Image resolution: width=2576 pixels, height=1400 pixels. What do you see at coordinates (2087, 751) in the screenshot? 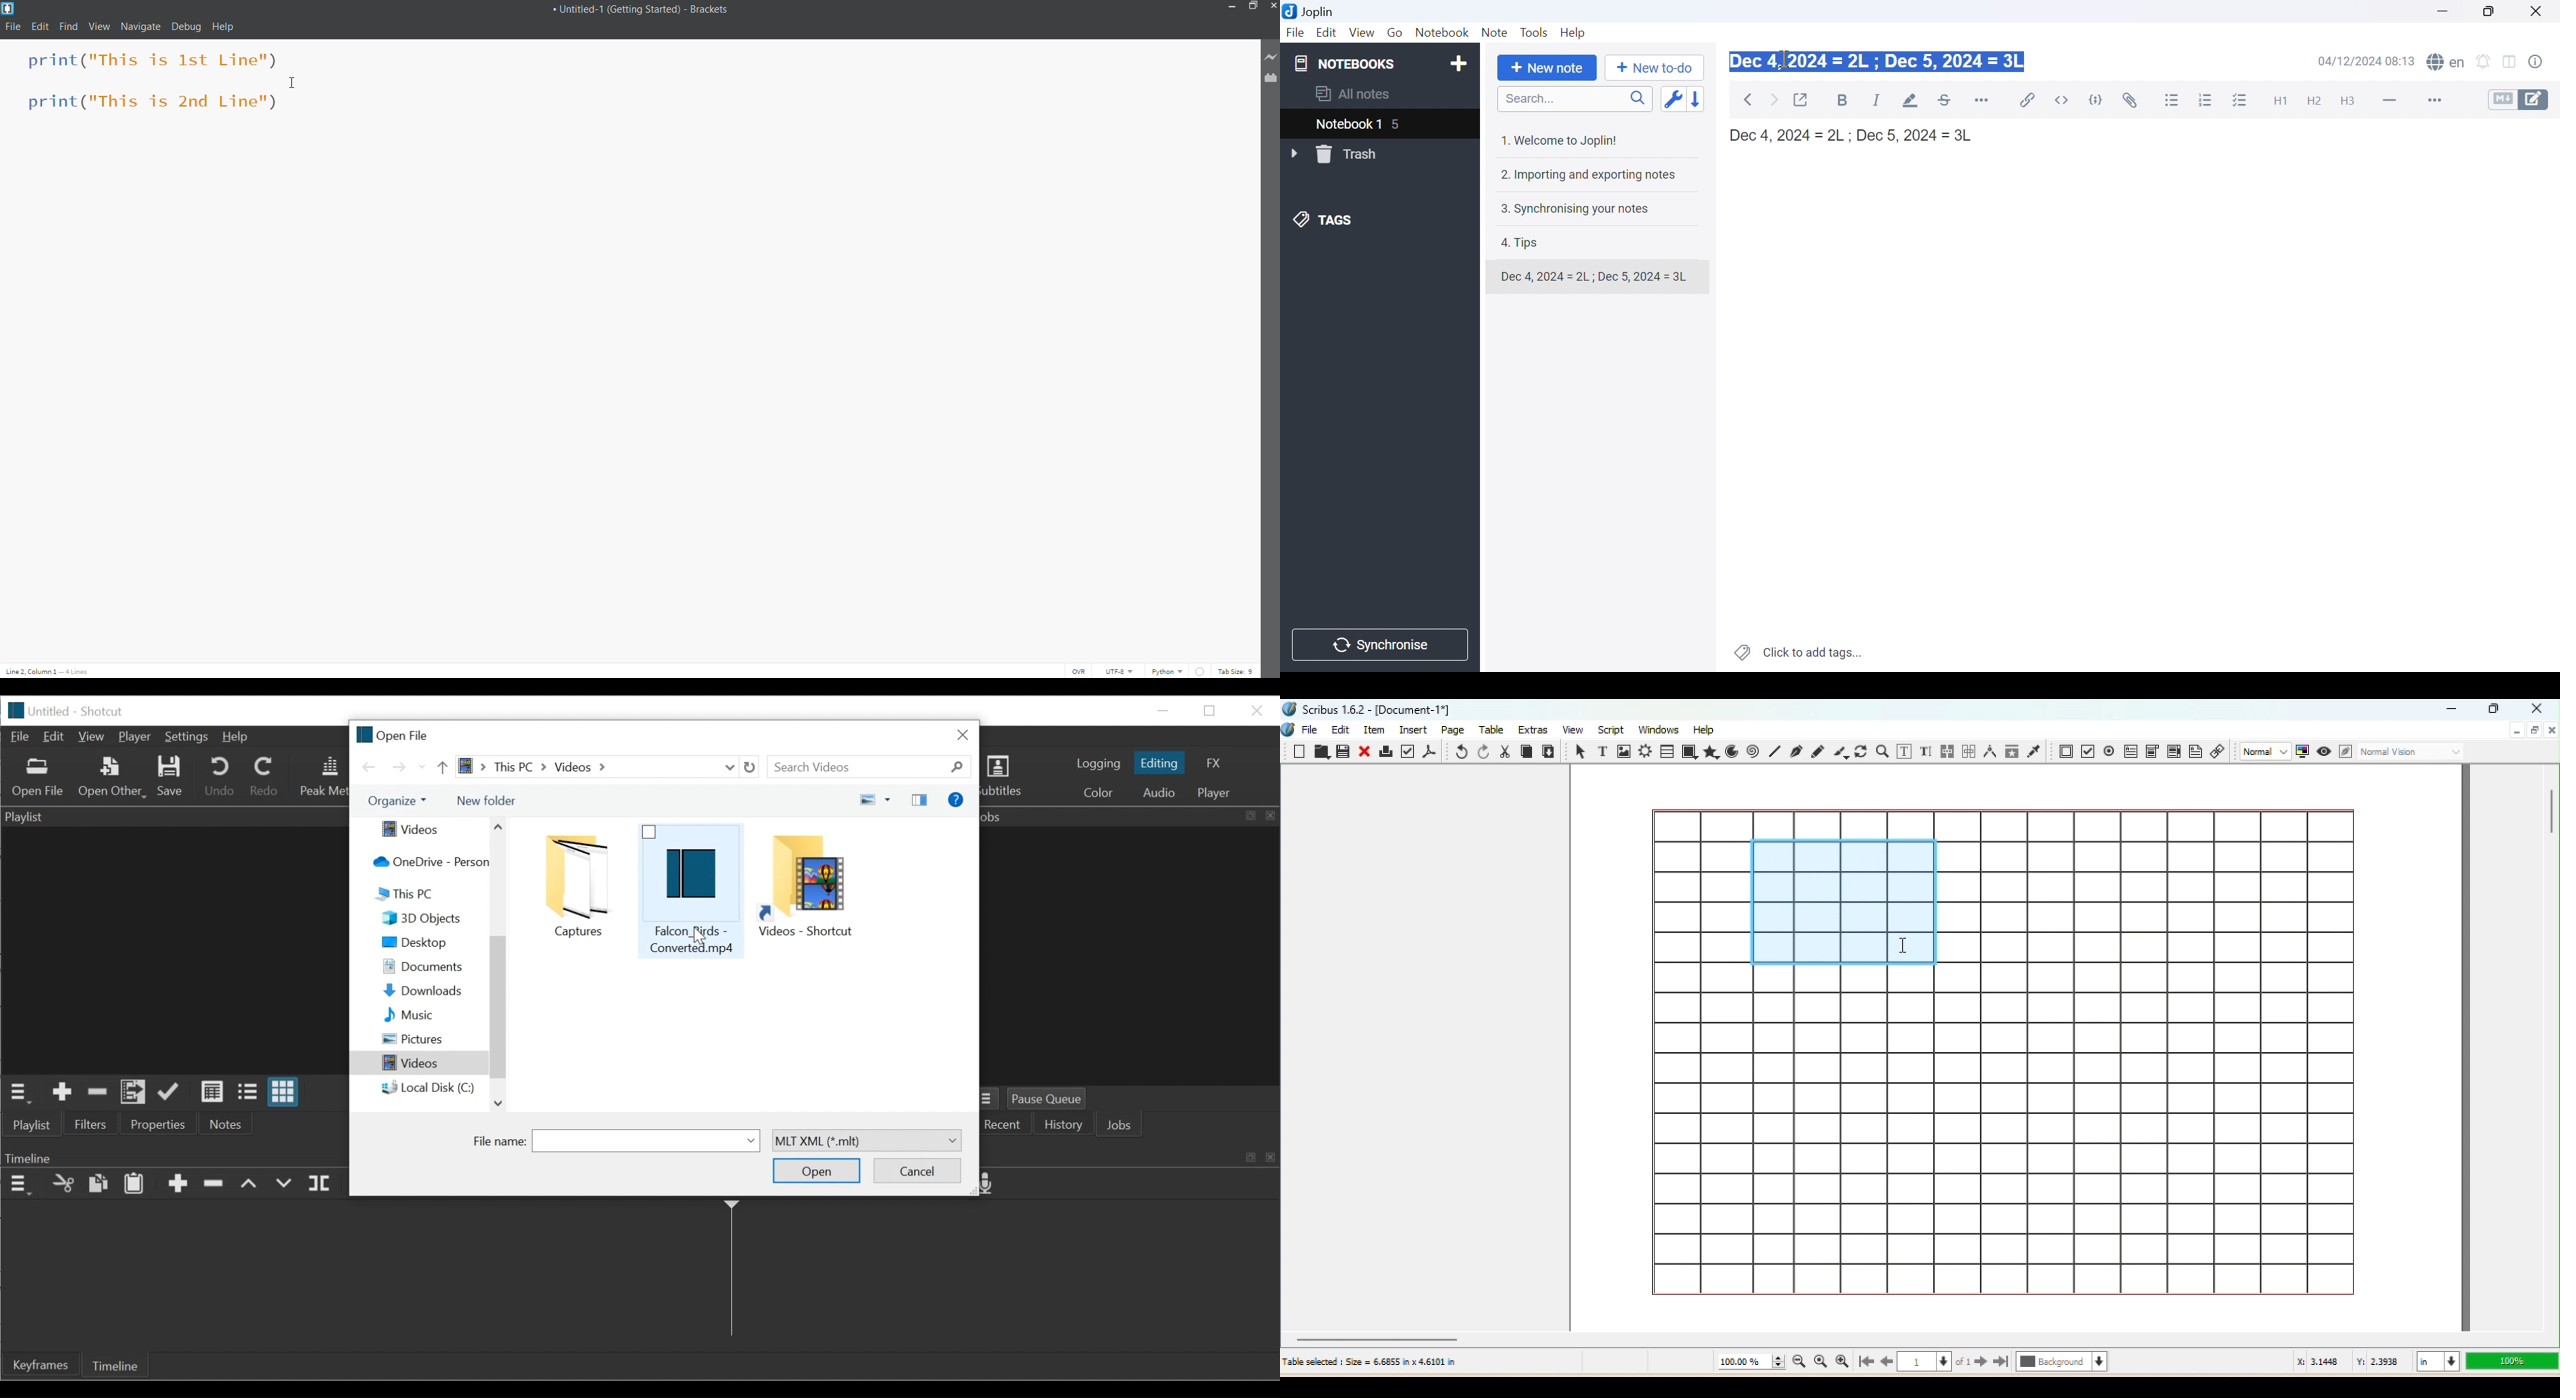
I see `PDF Radio button` at bounding box center [2087, 751].